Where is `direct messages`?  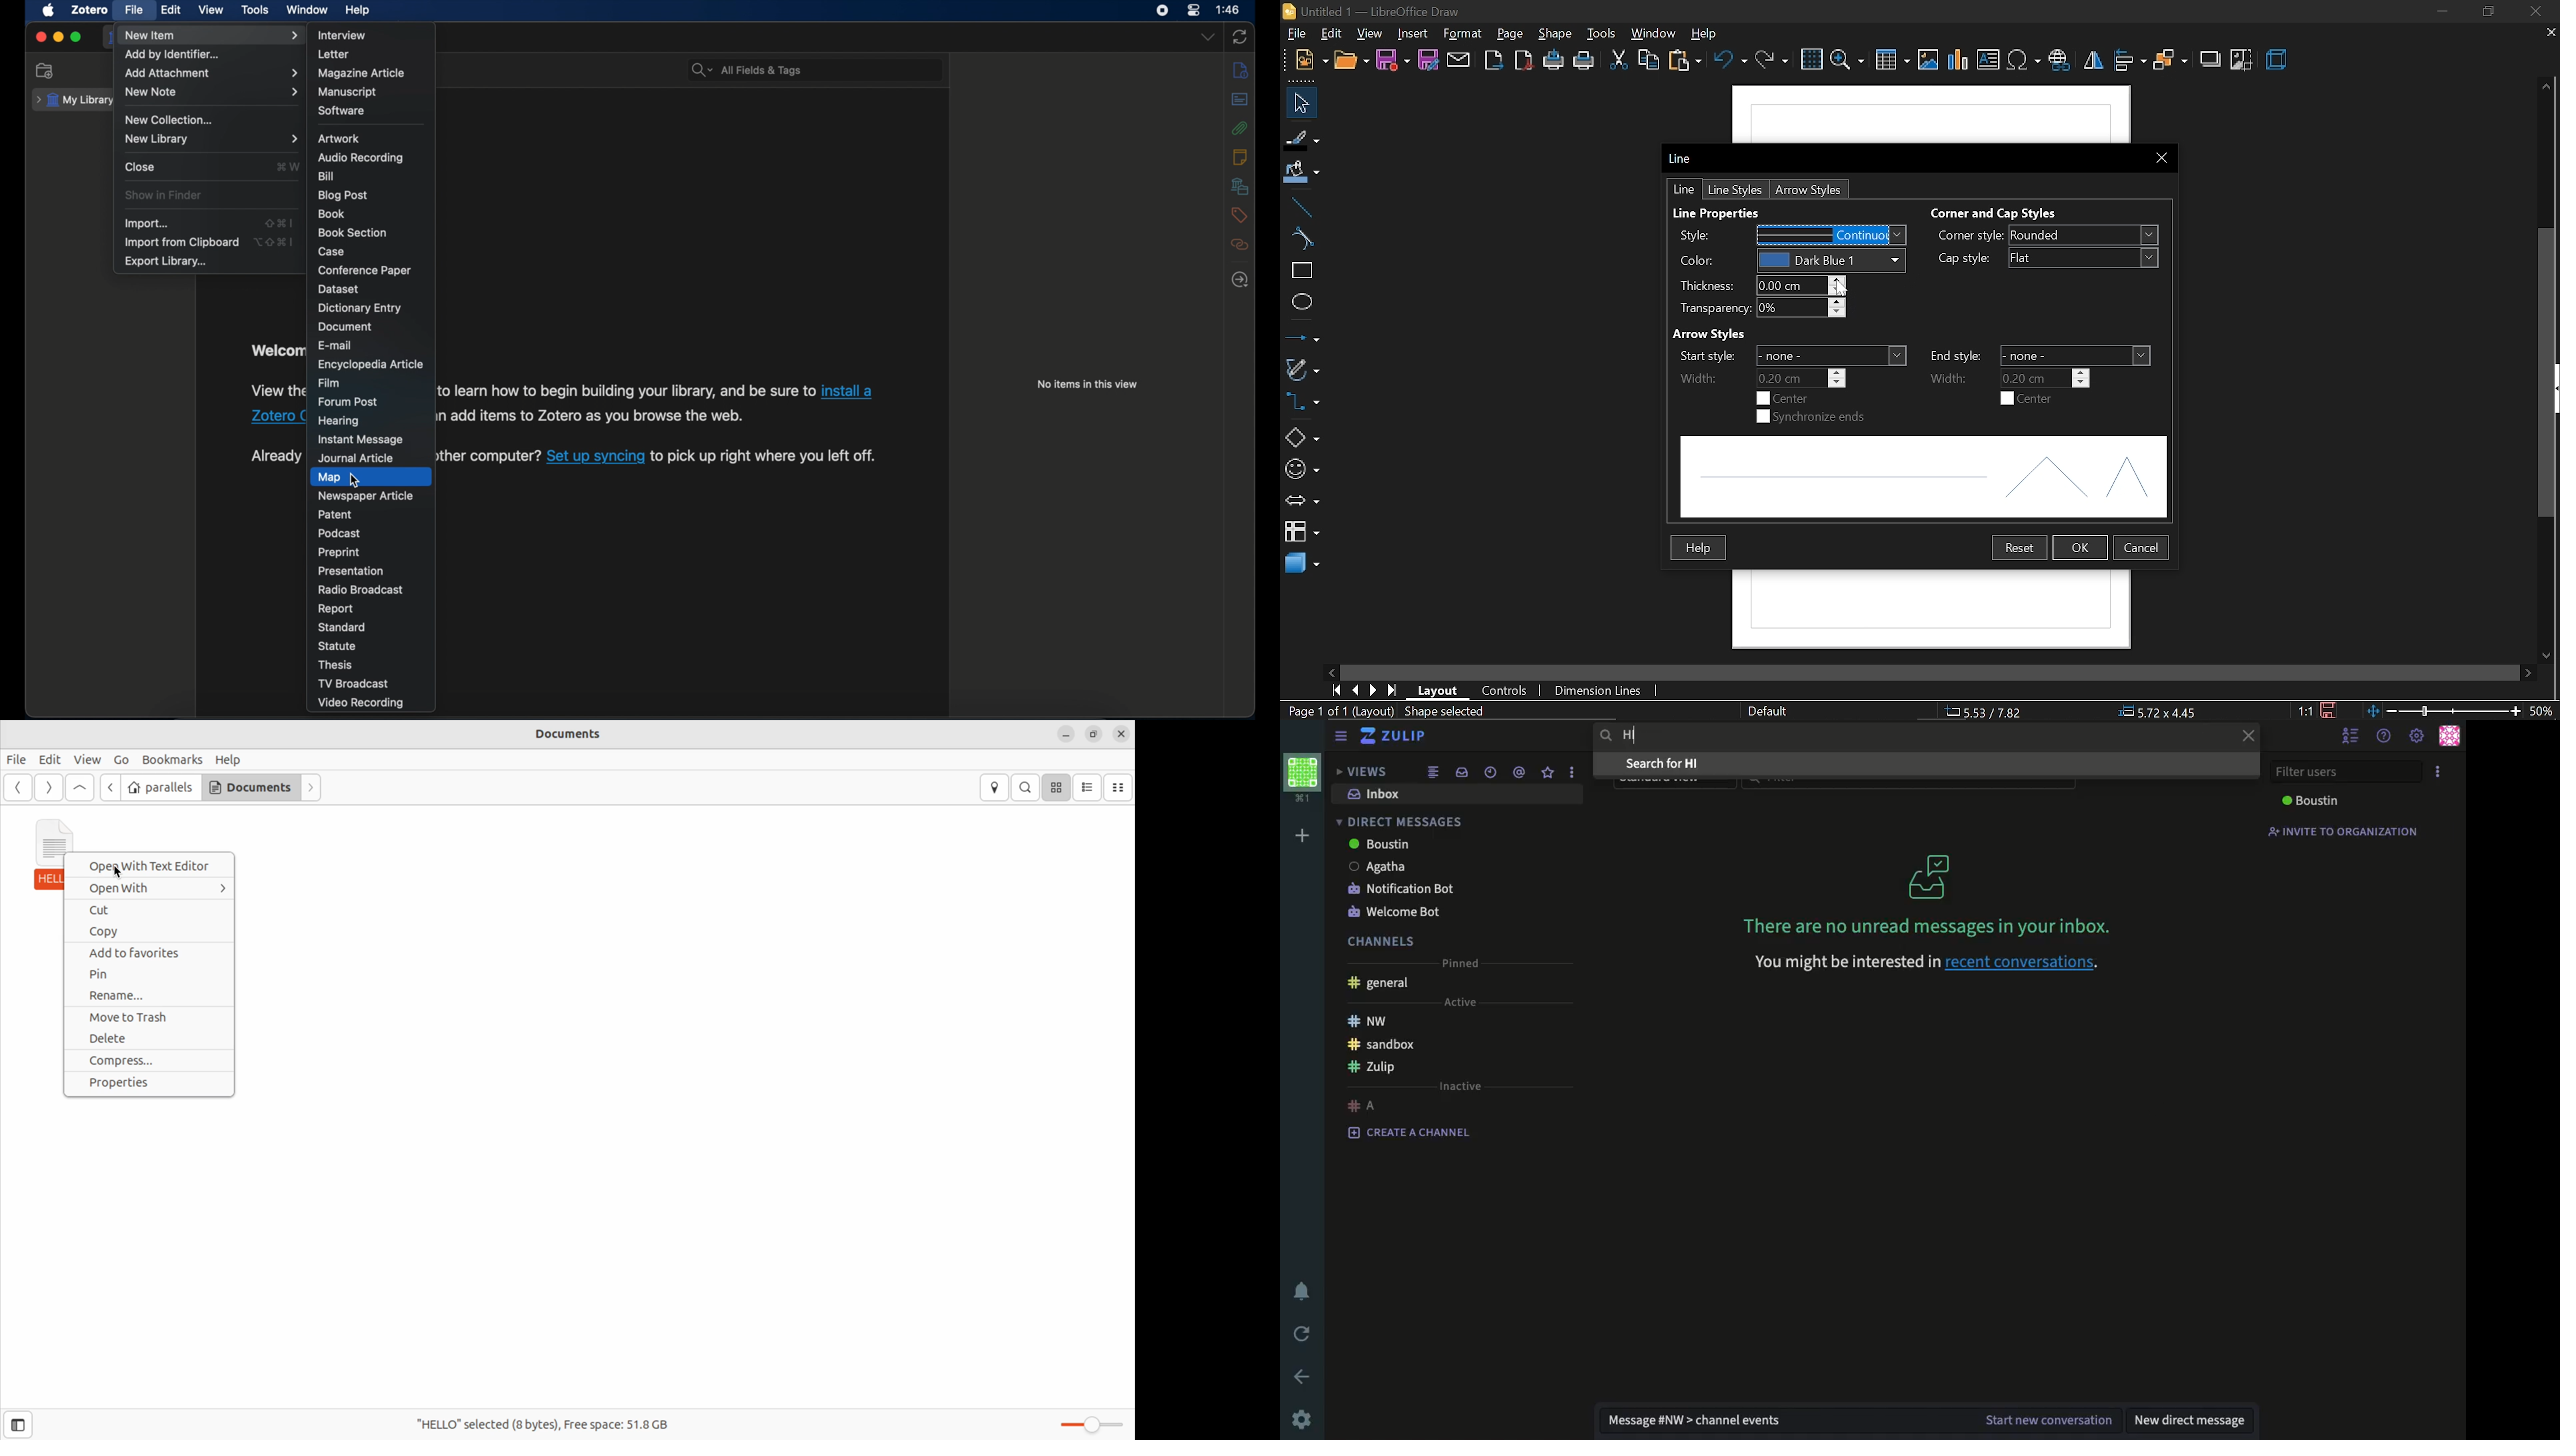 direct messages is located at coordinates (1399, 823).